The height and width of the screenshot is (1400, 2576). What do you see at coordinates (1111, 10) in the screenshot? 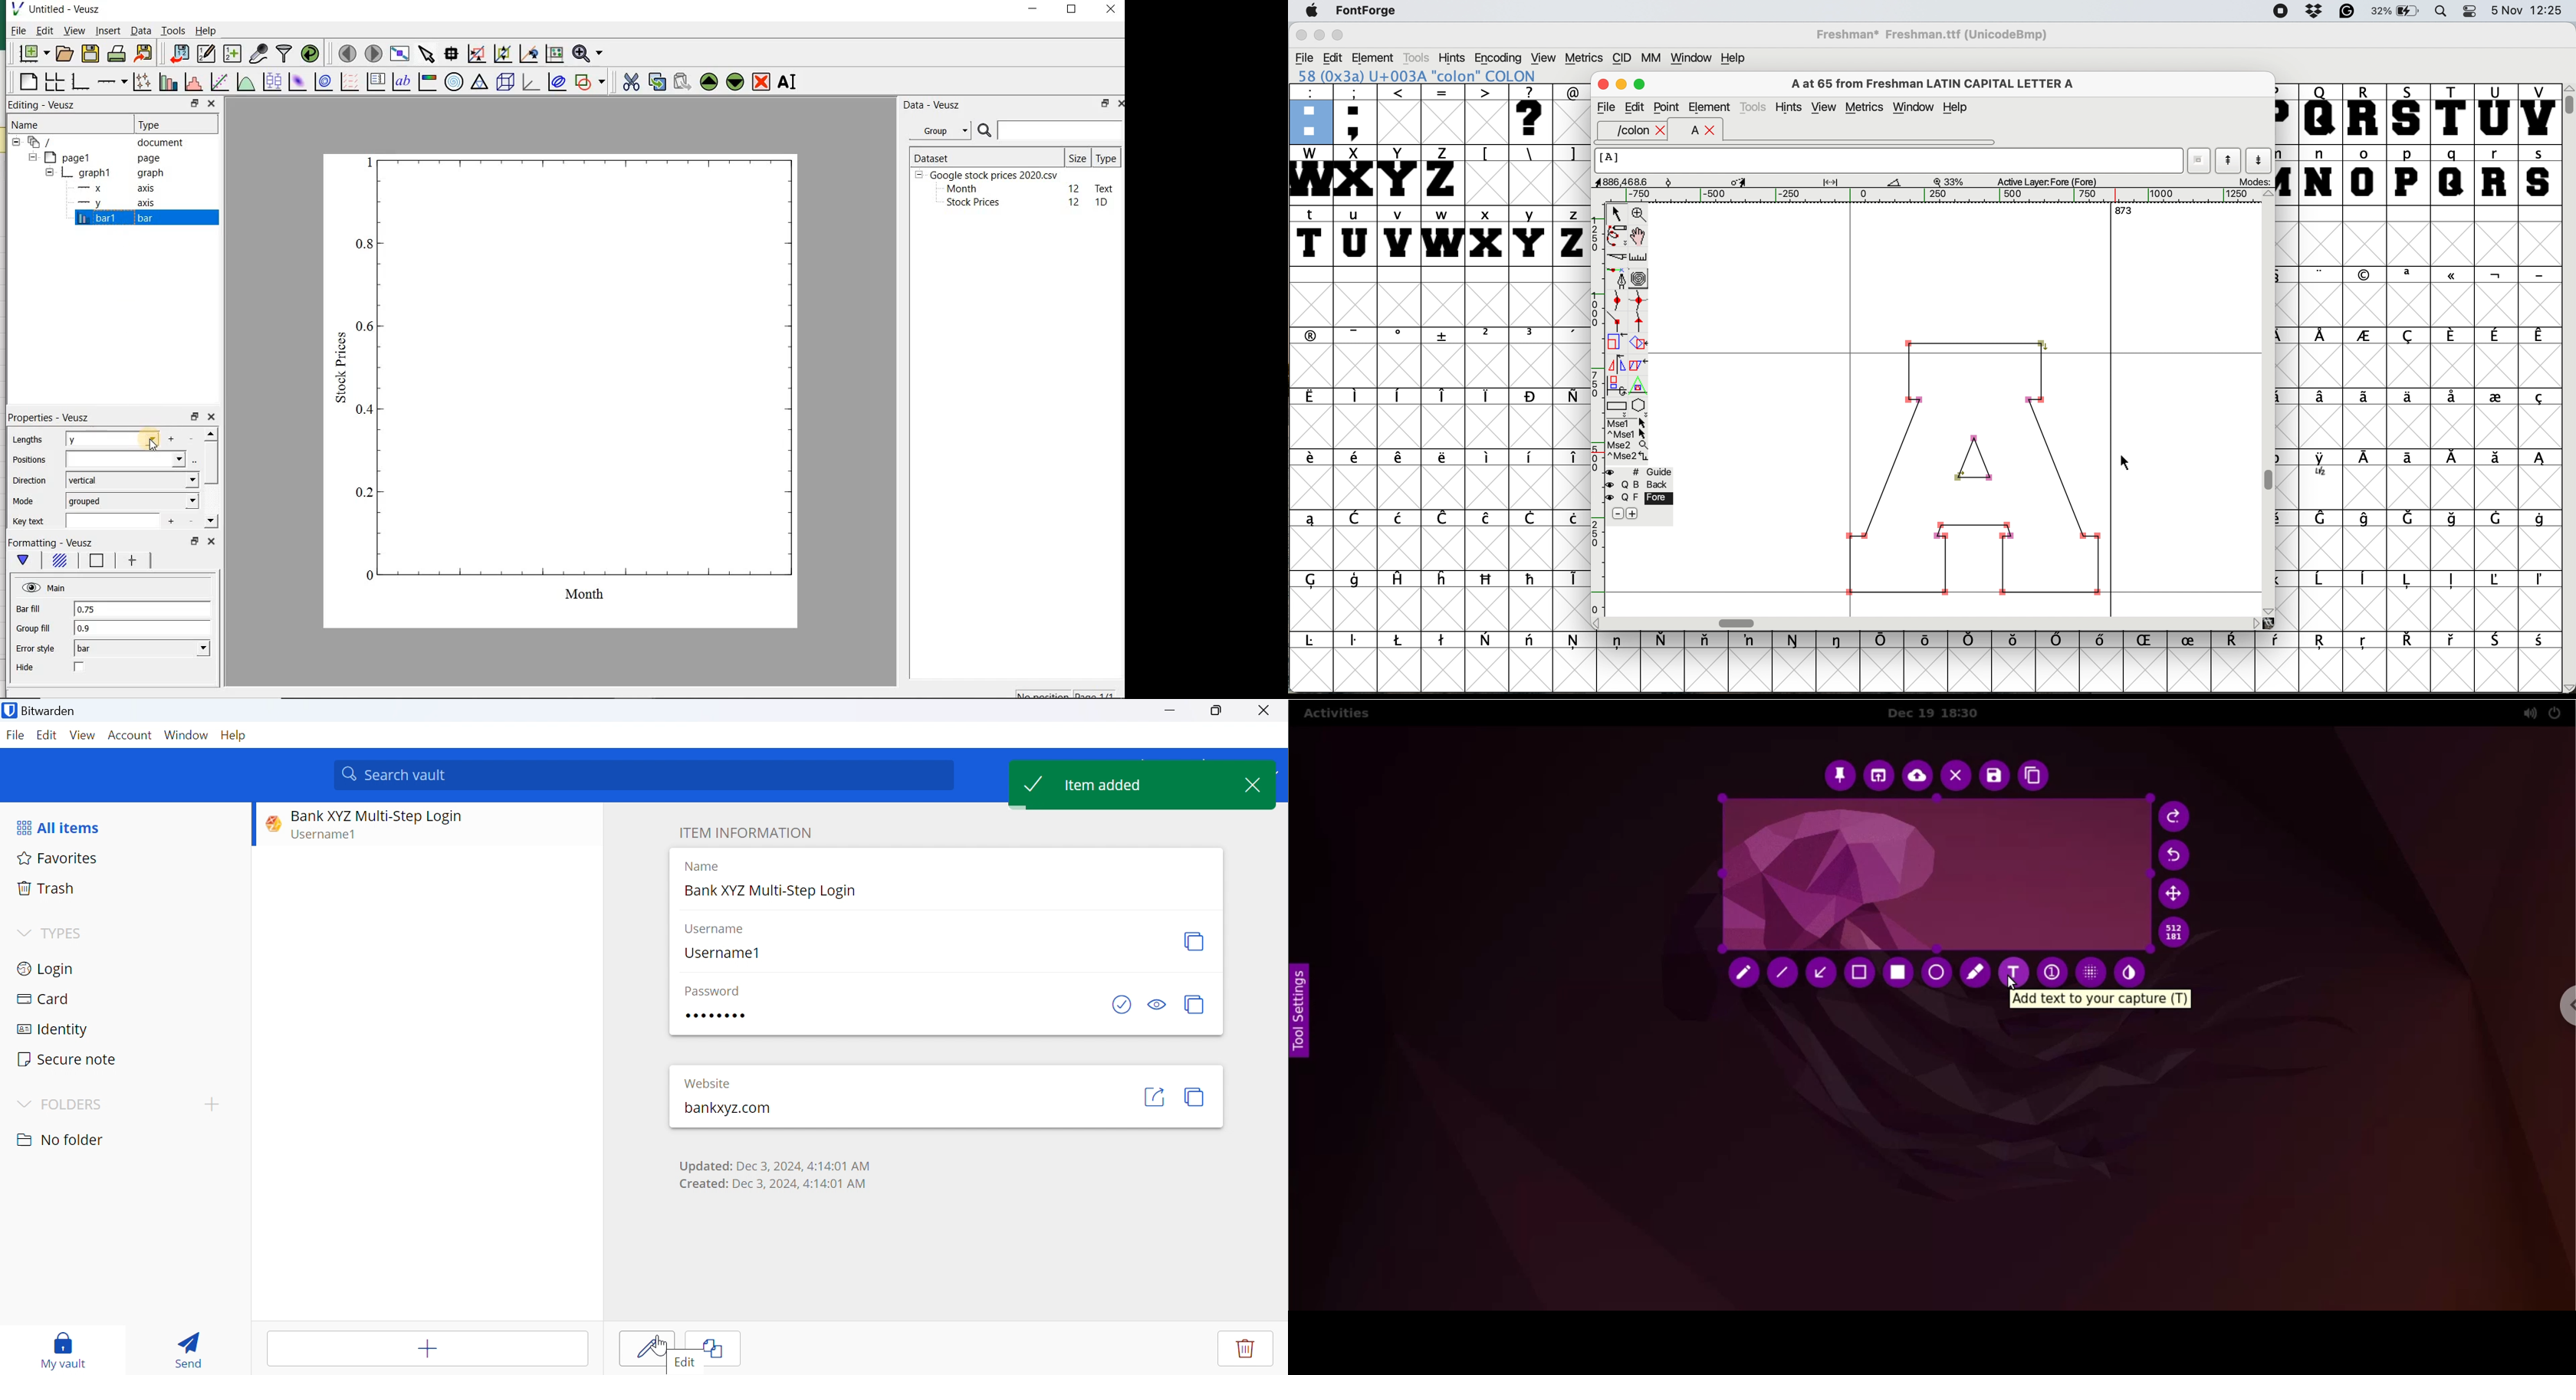
I see `close` at bounding box center [1111, 10].